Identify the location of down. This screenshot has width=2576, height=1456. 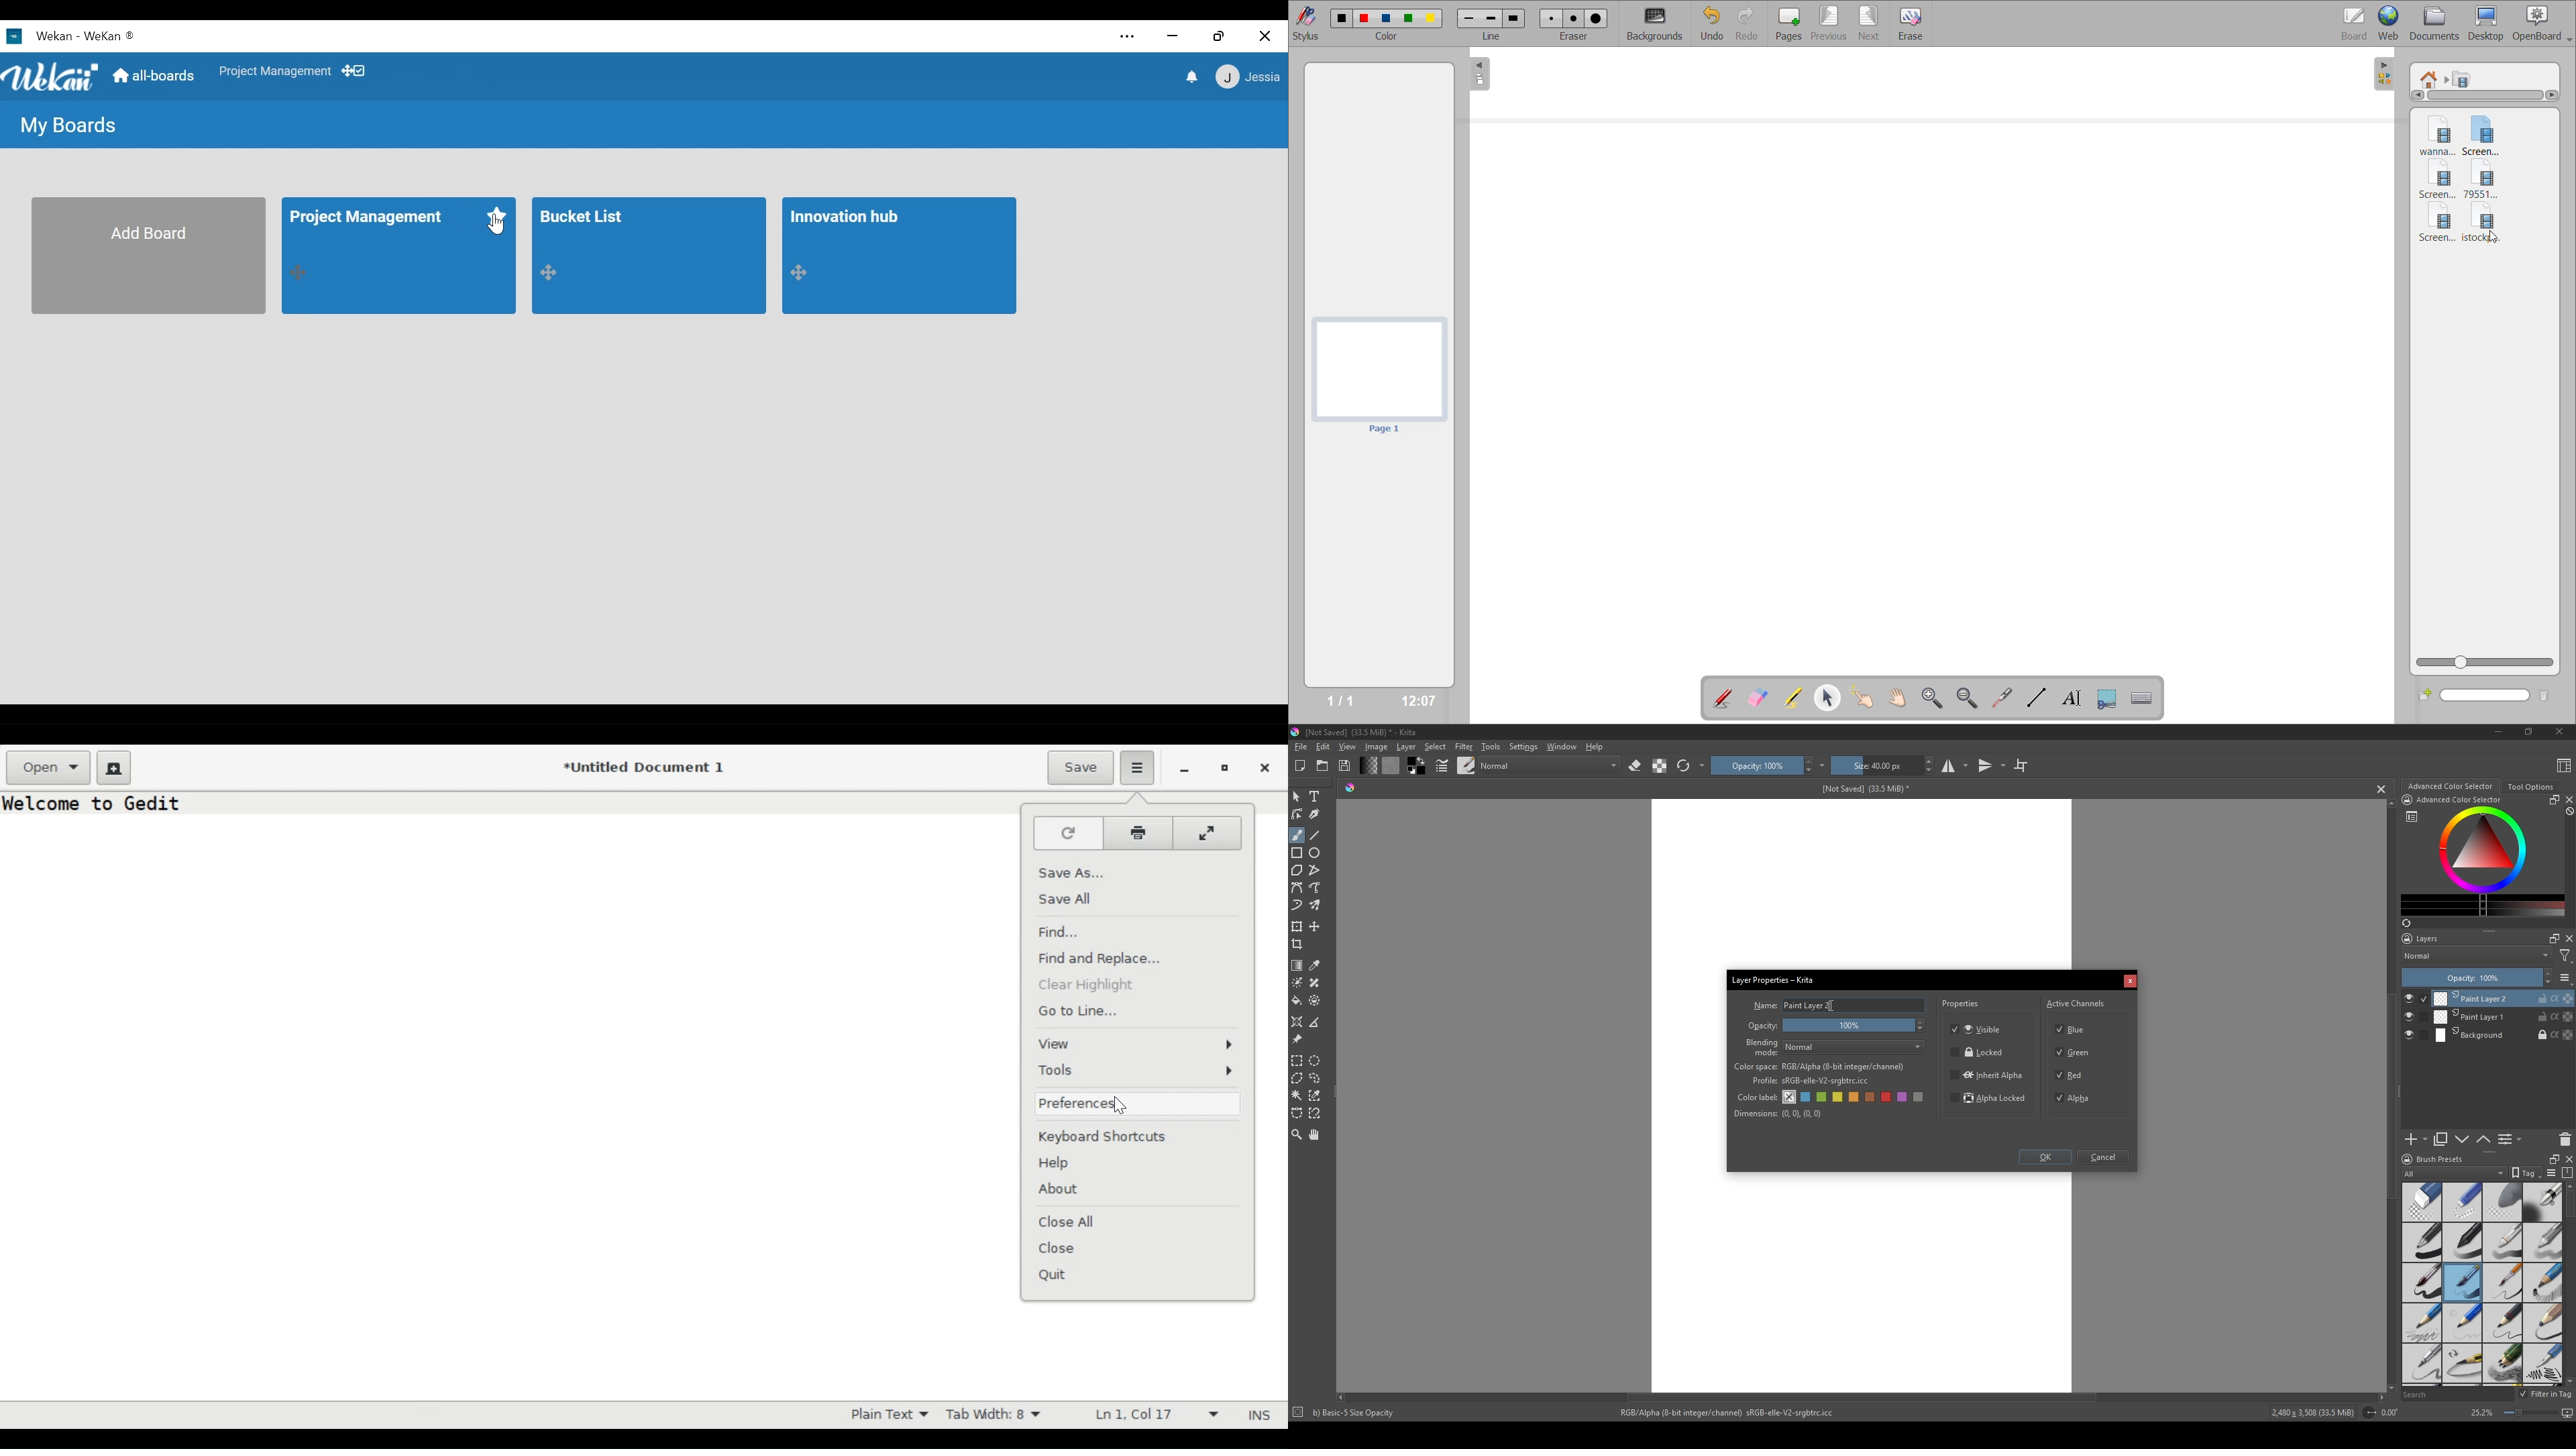
(2462, 1139).